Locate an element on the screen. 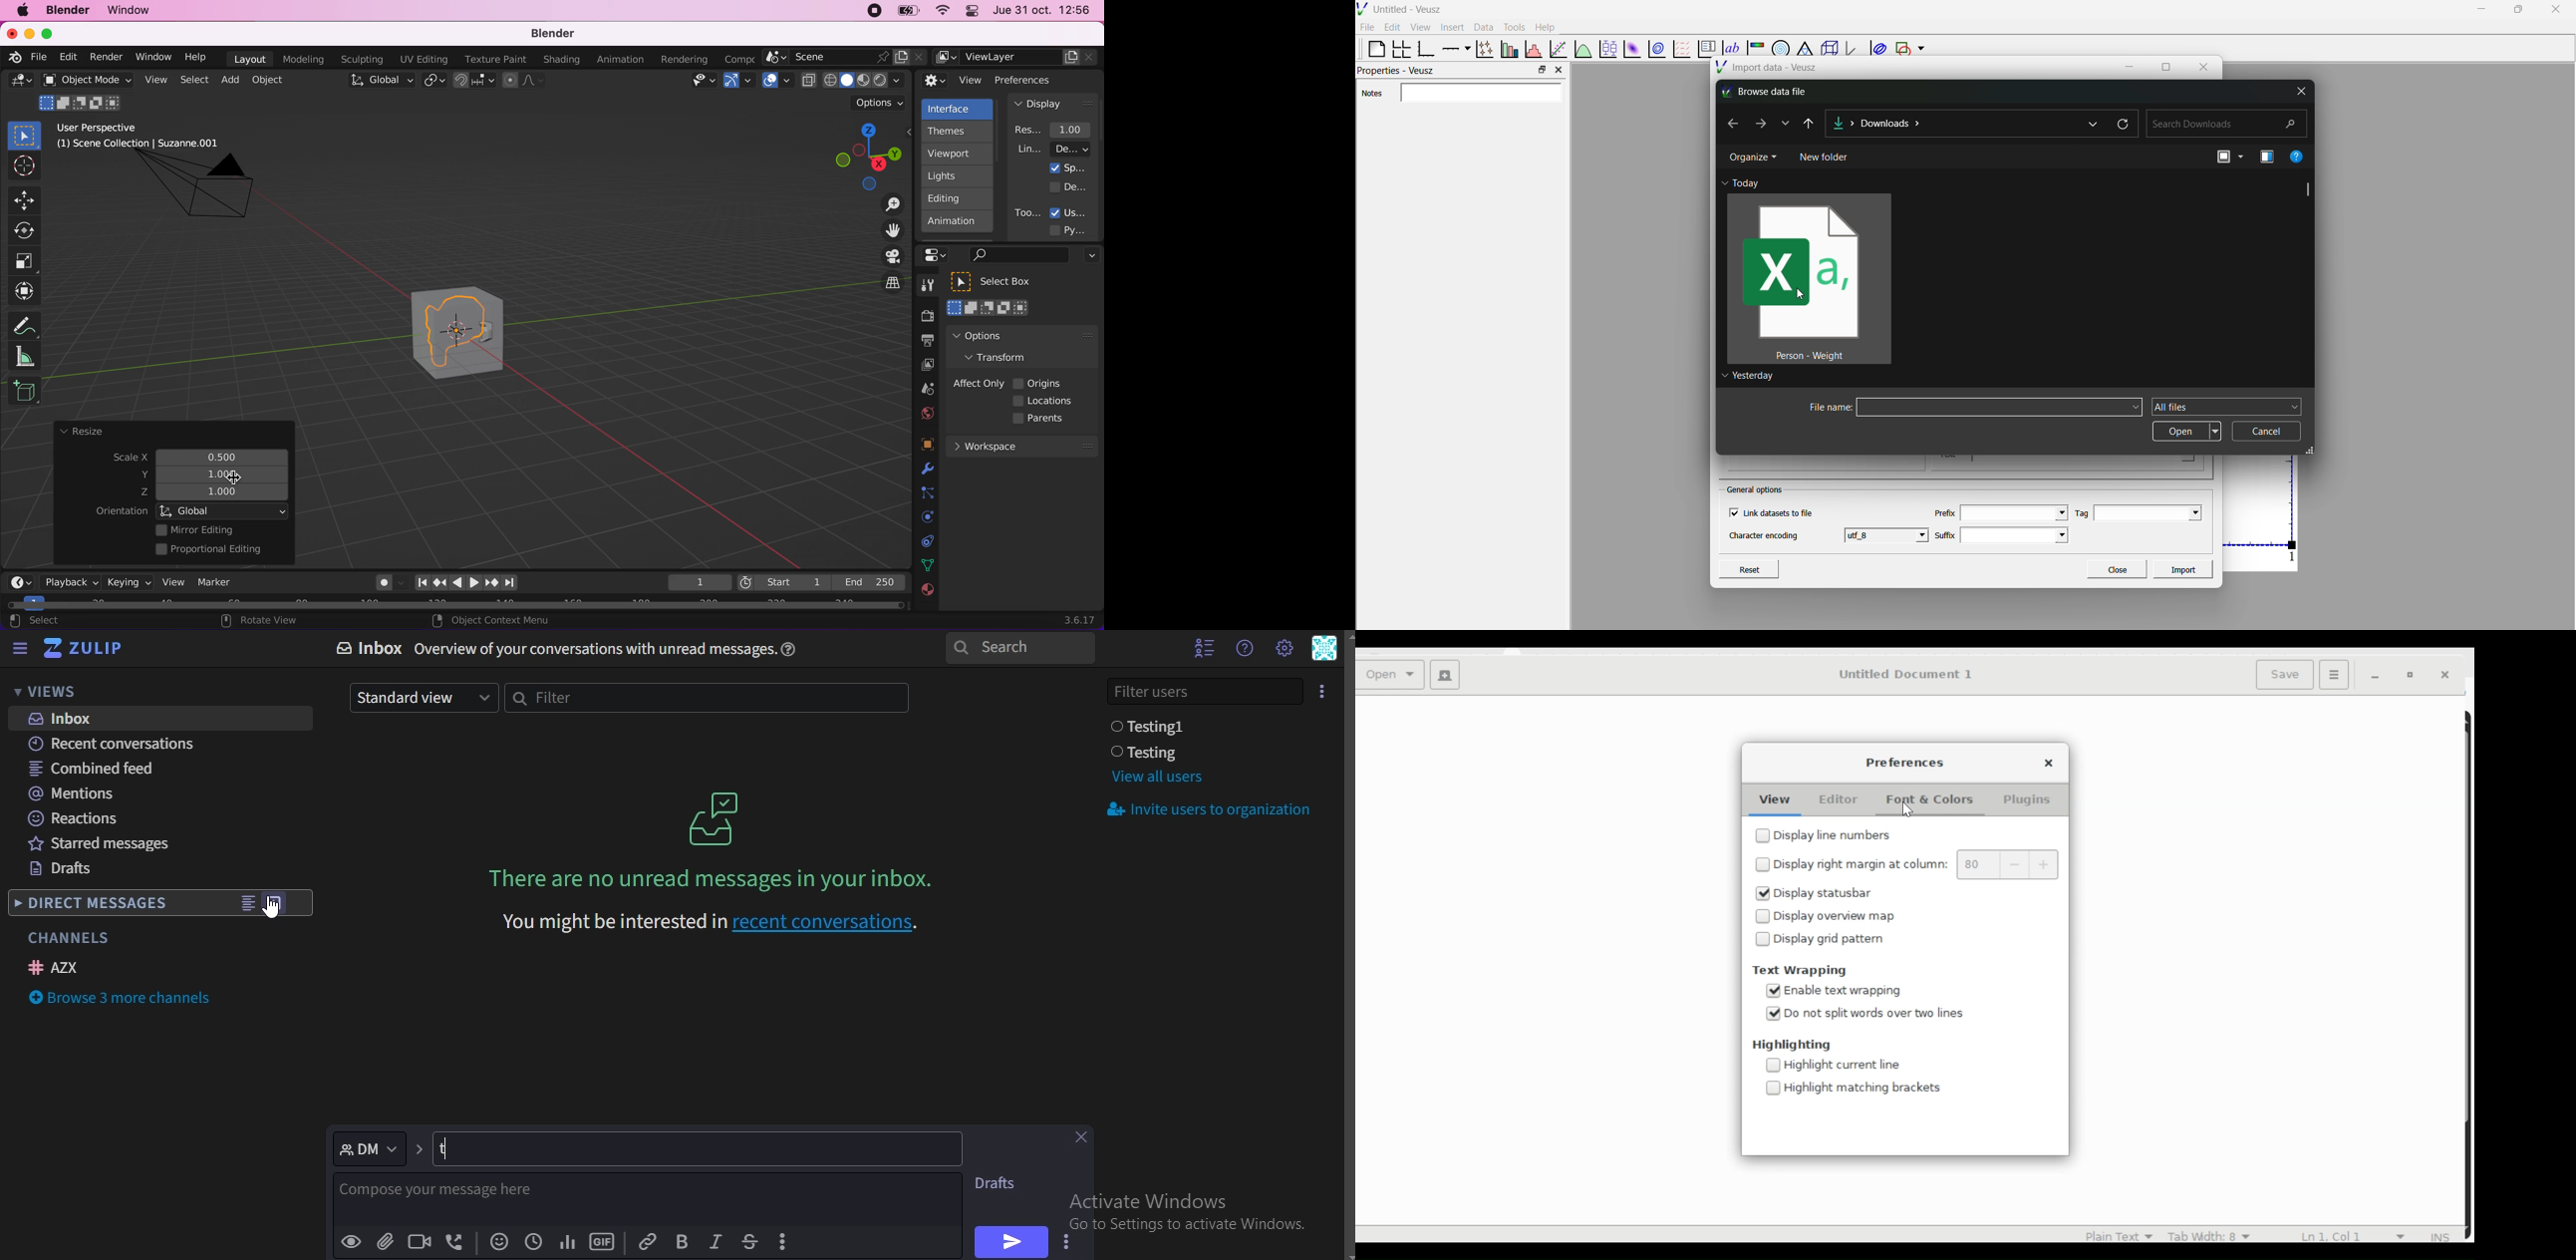  SHOW THE PREVIOUD PANE is located at coordinates (2262, 158).